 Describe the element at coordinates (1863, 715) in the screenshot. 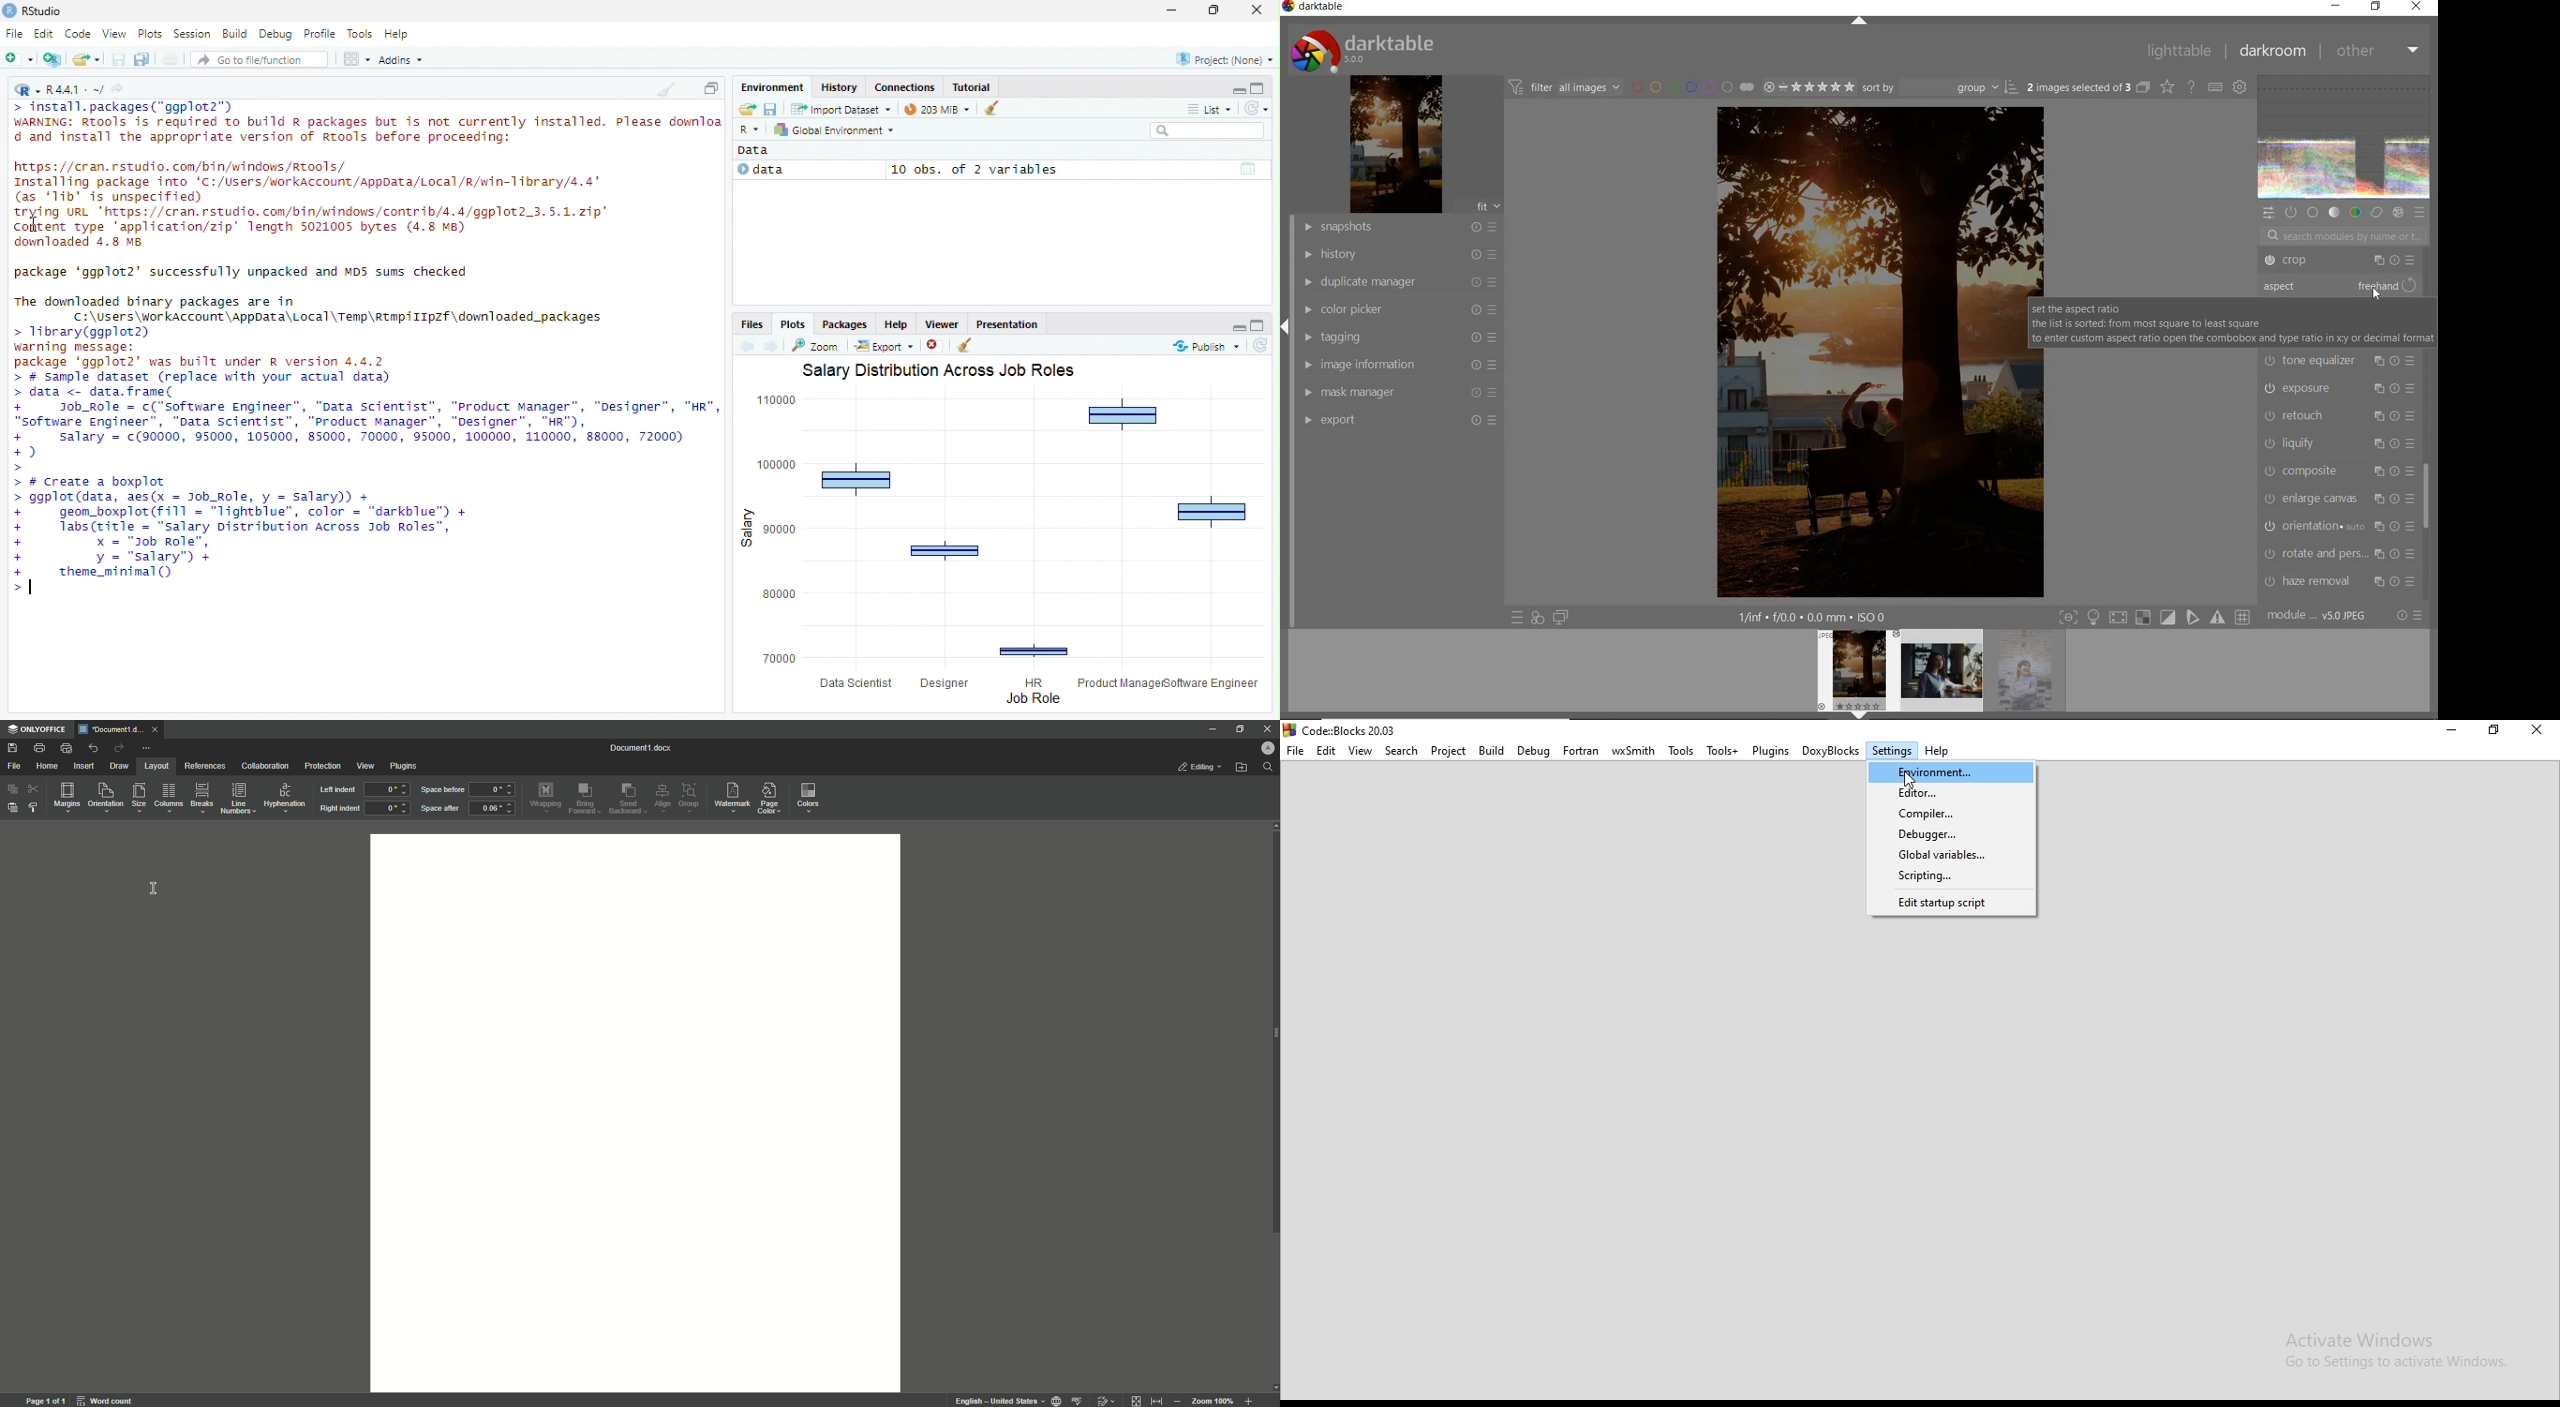

I see `Expand/collapse` at that location.